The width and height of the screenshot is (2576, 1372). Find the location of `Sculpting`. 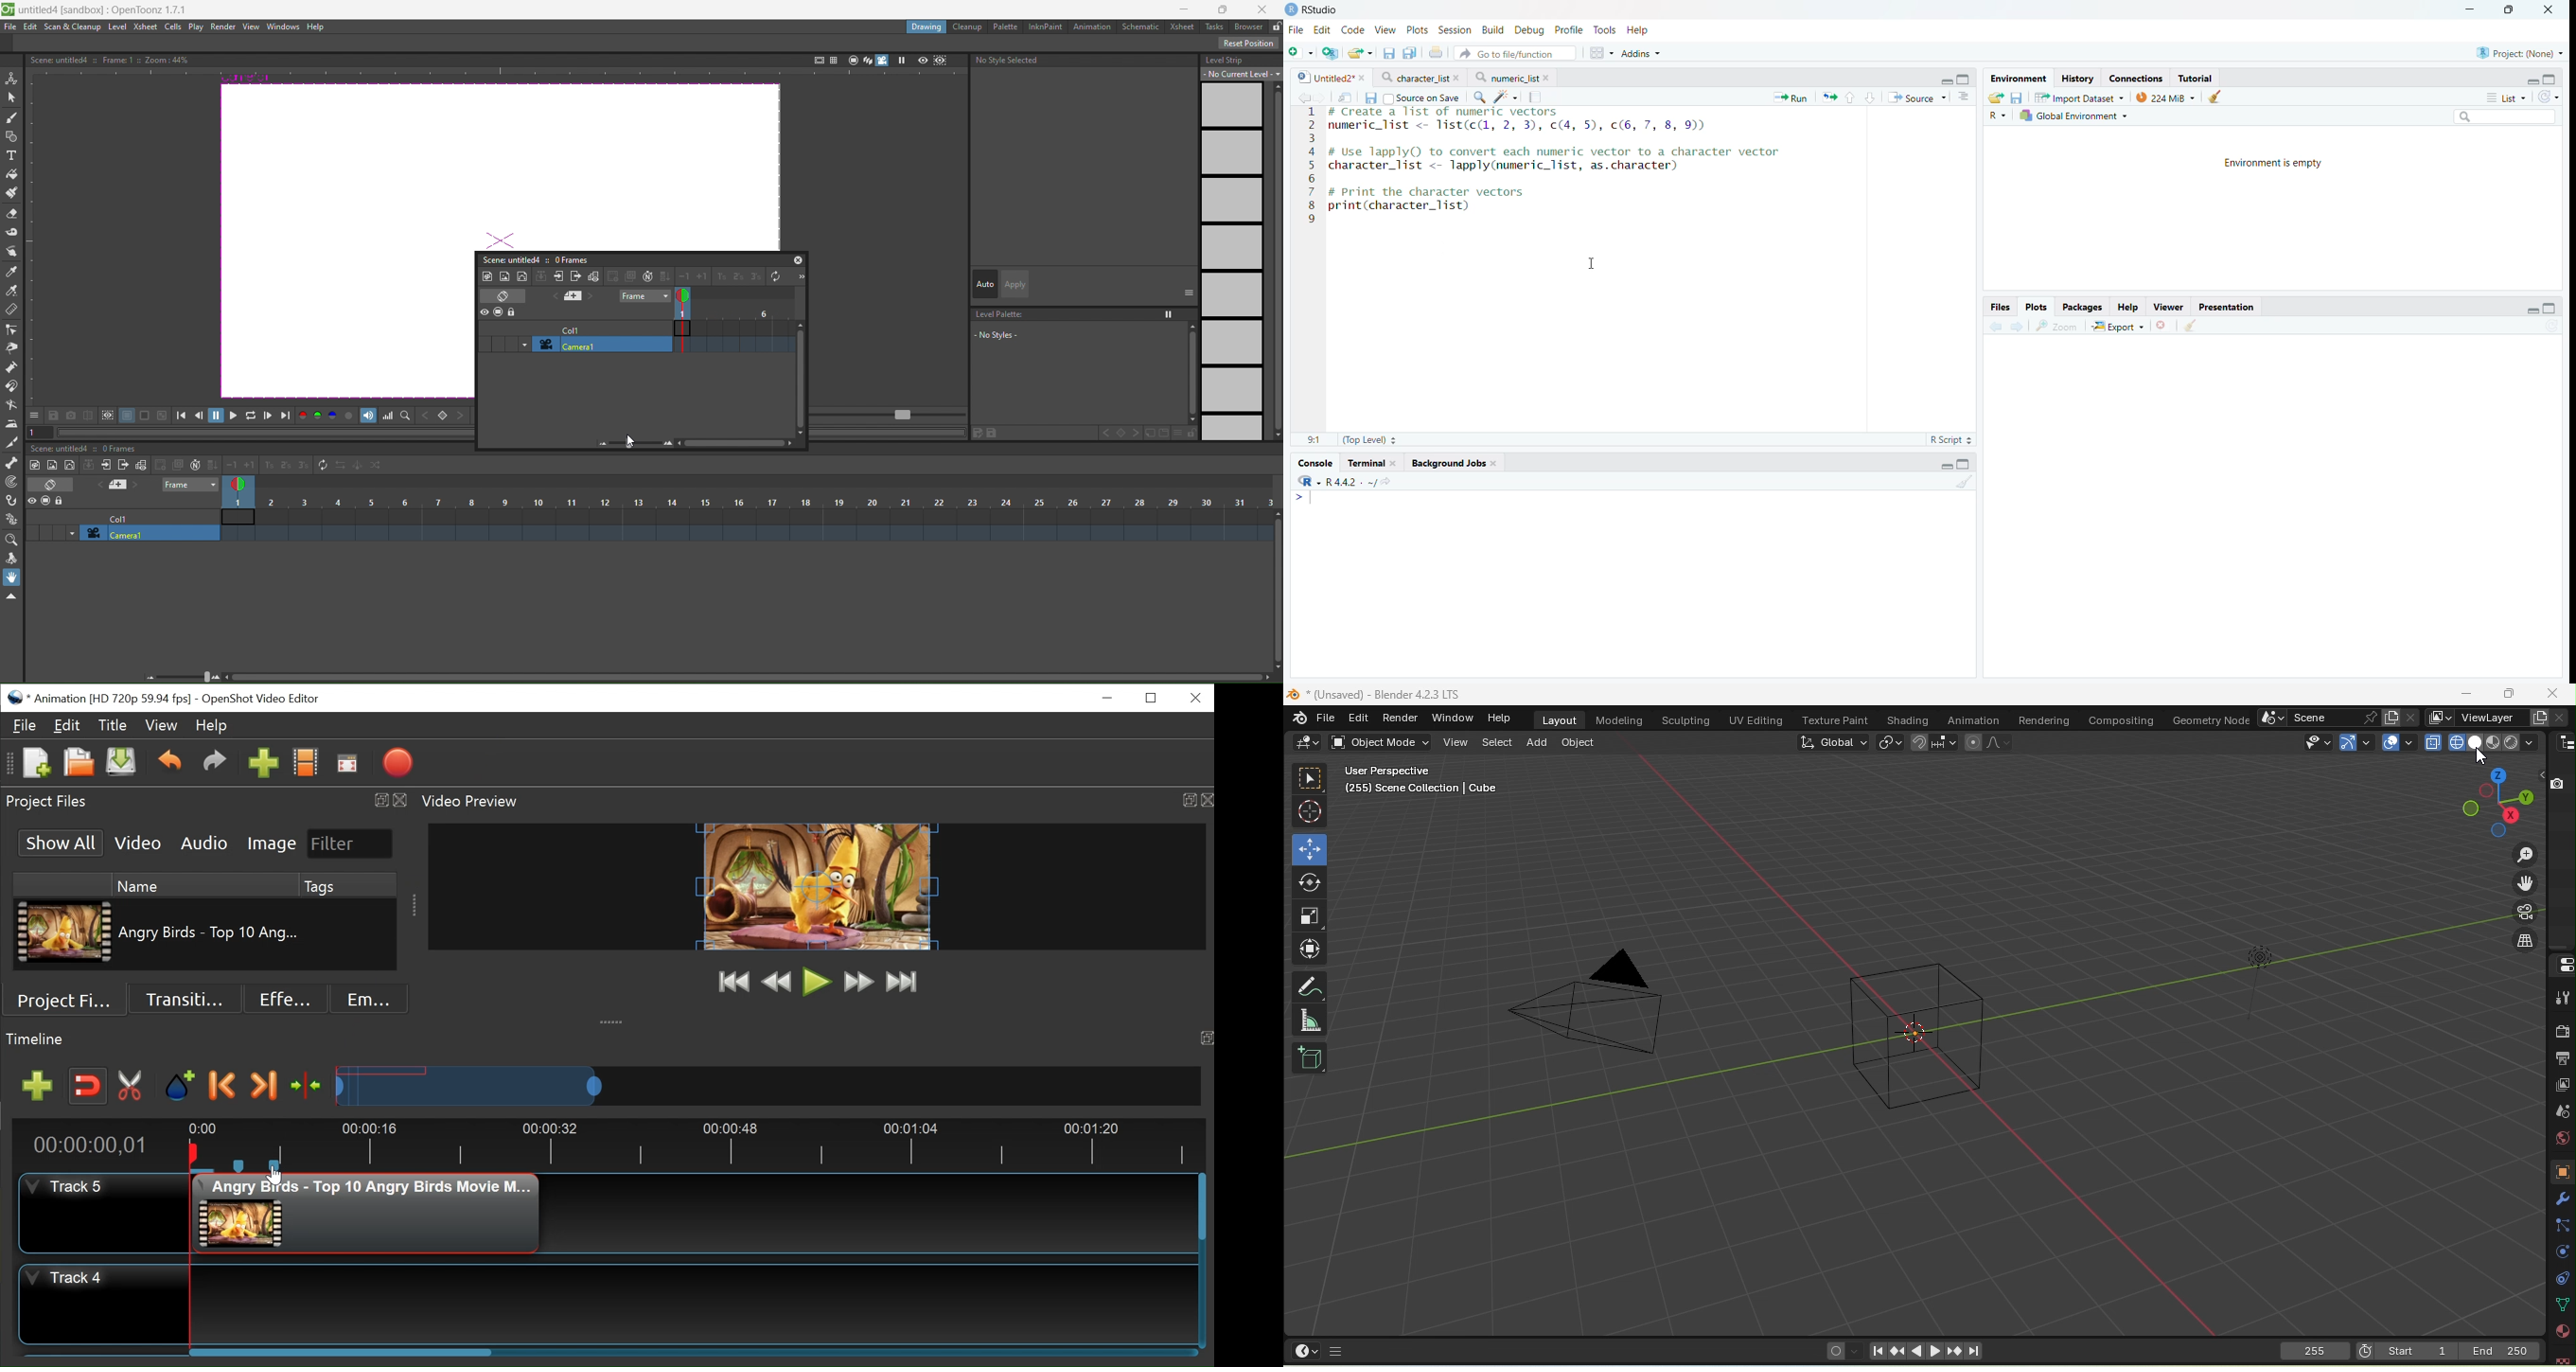

Sculpting is located at coordinates (1686, 720).